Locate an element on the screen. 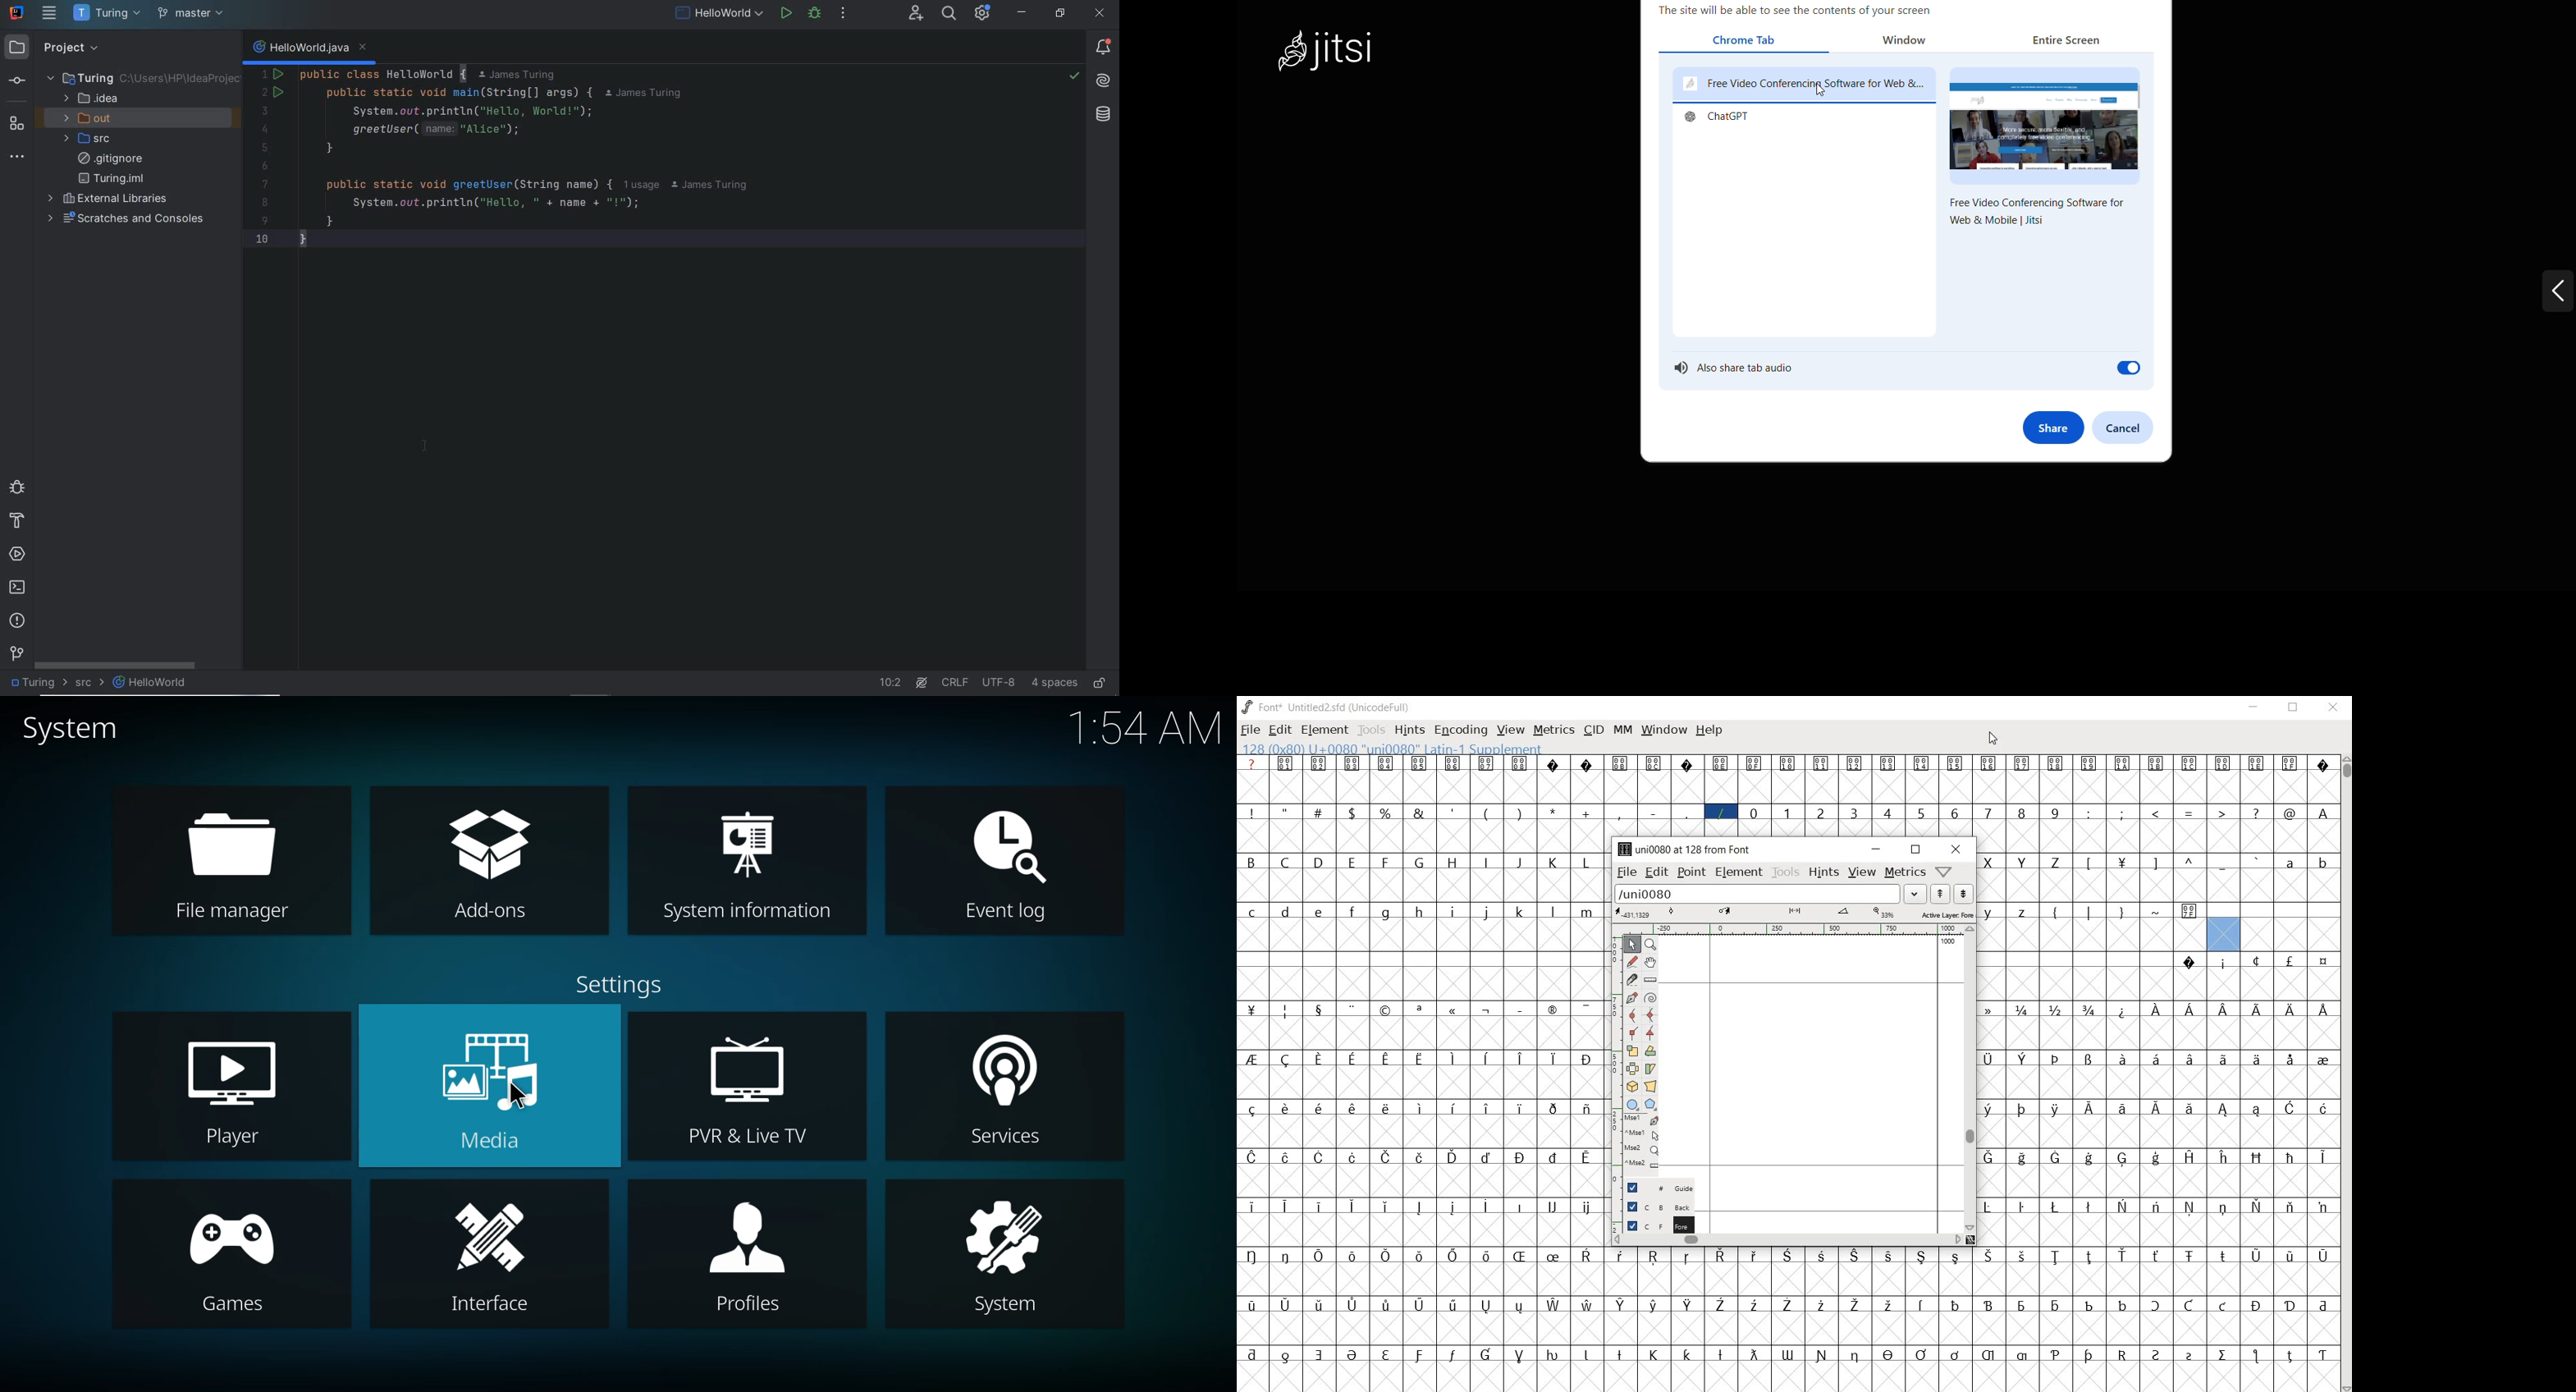 This screenshot has height=1400, width=2576. element is located at coordinates (1738, 872).